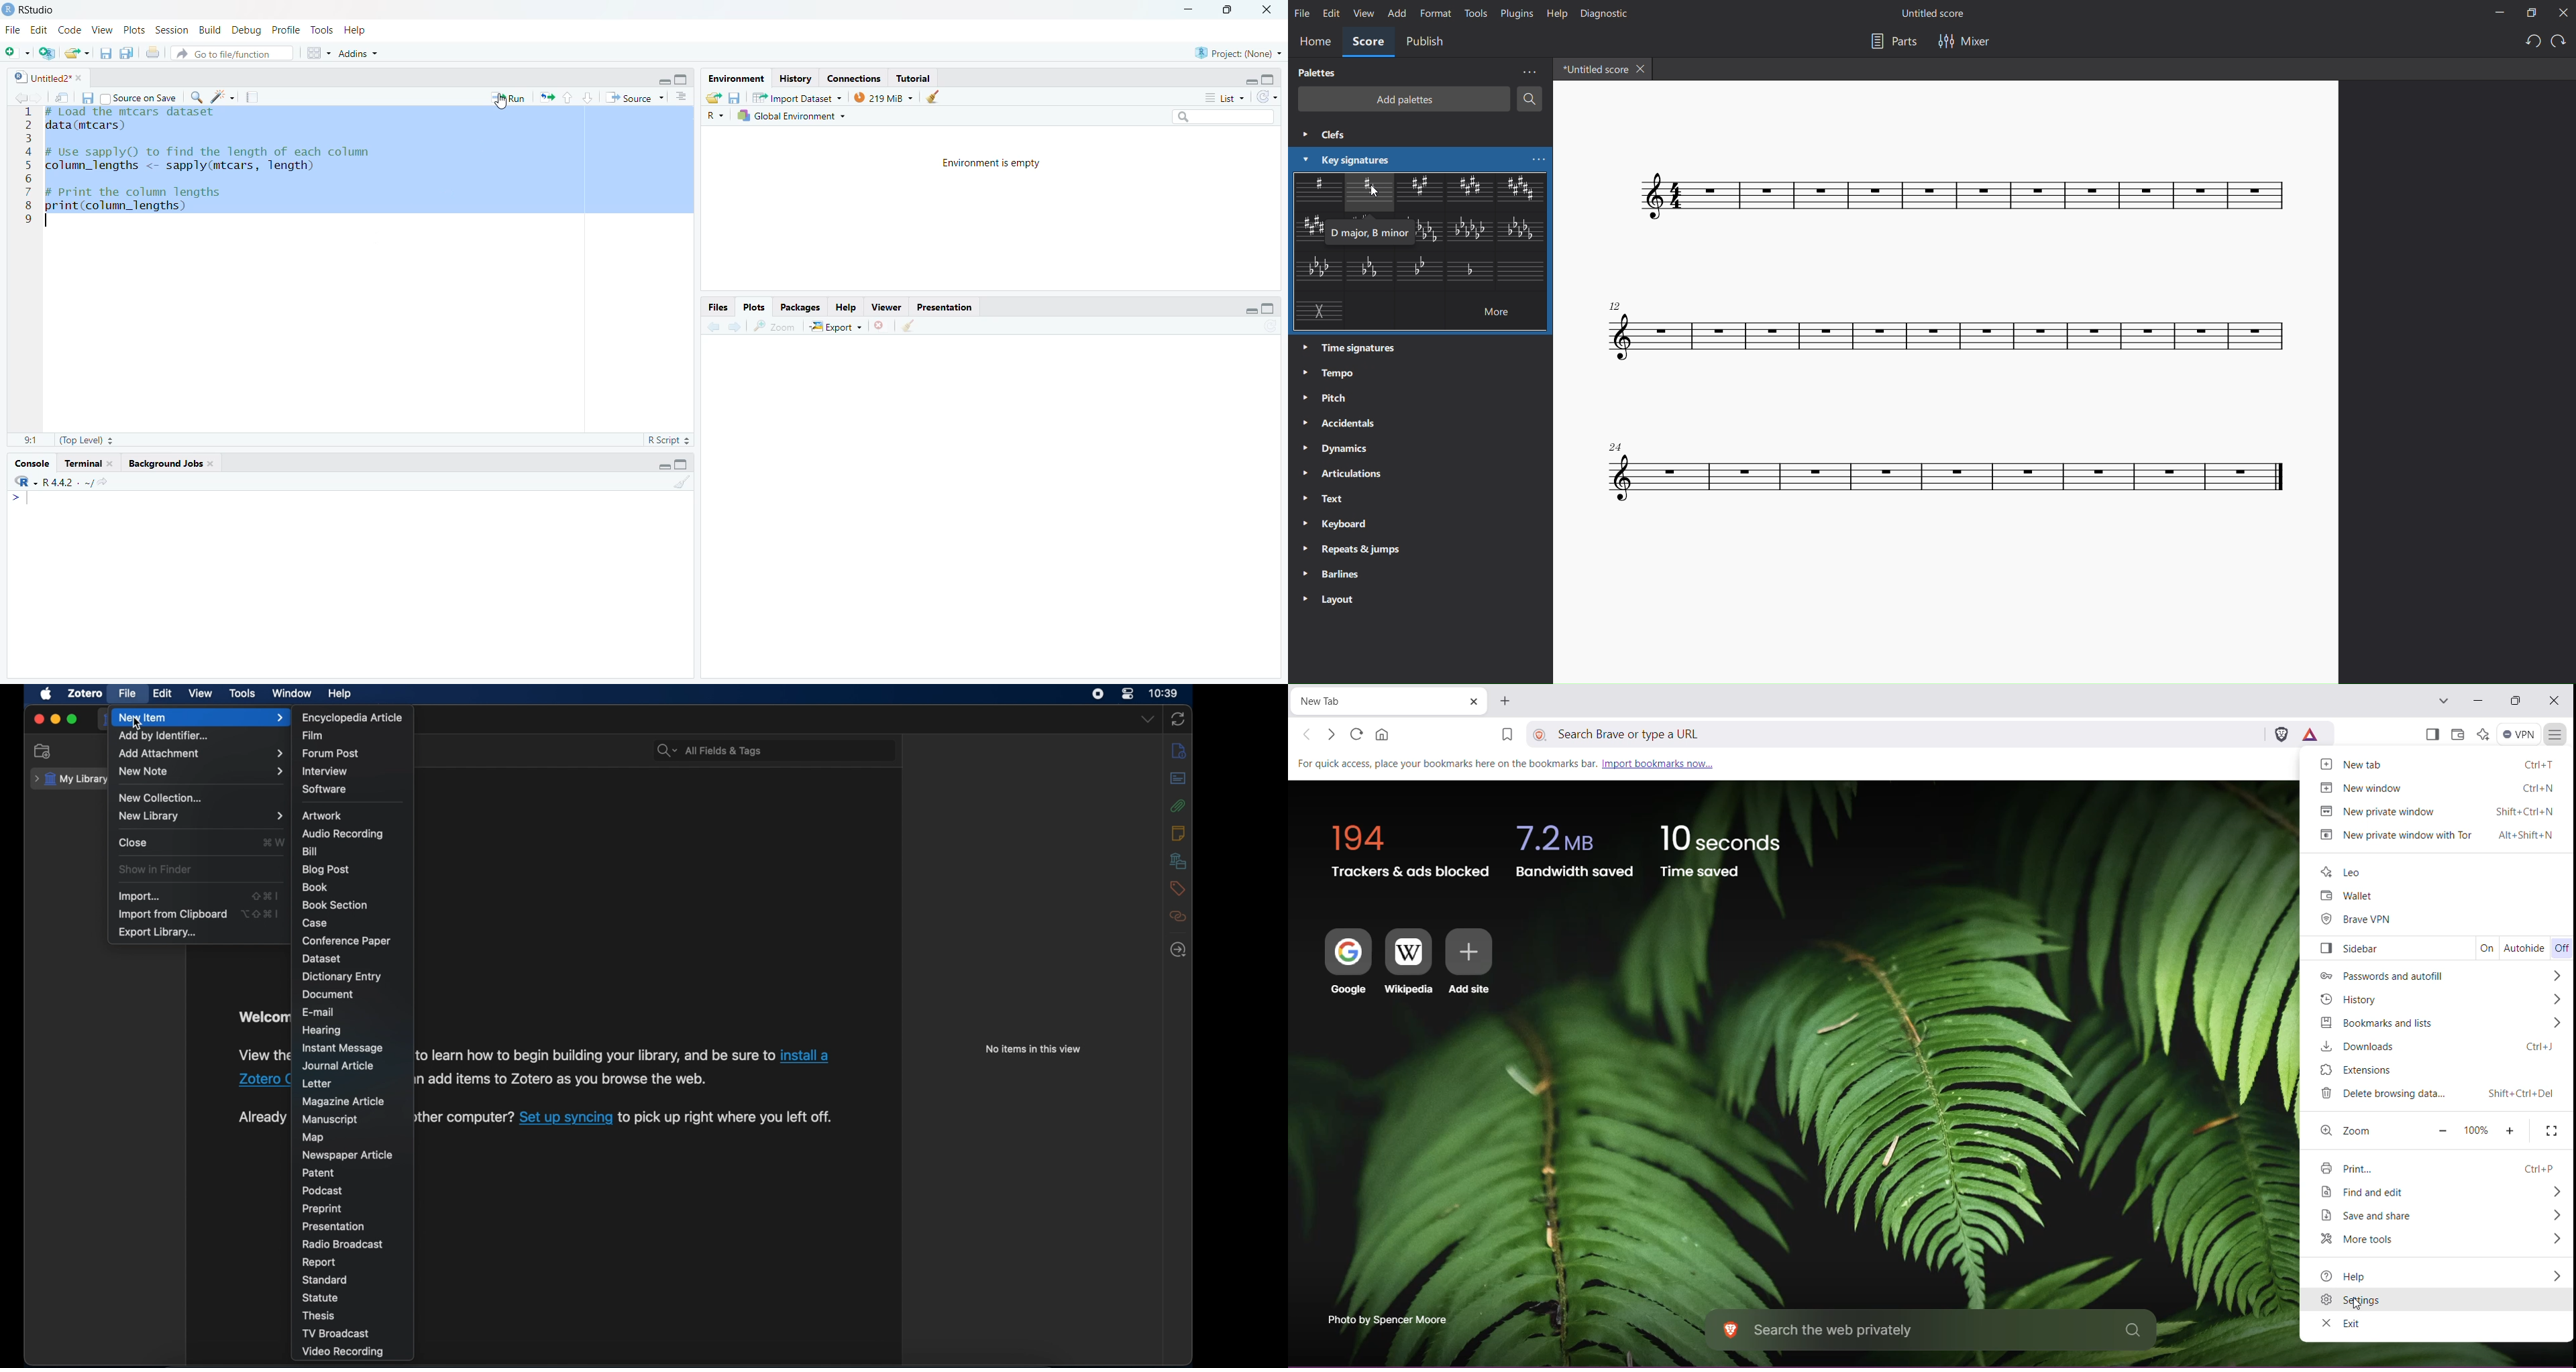 Image resolution: width=2576 pixels, height=1372 pixels. Describe the element at coordinates (86, 441) in the screenshot. I see `(Top Level)` at that location.